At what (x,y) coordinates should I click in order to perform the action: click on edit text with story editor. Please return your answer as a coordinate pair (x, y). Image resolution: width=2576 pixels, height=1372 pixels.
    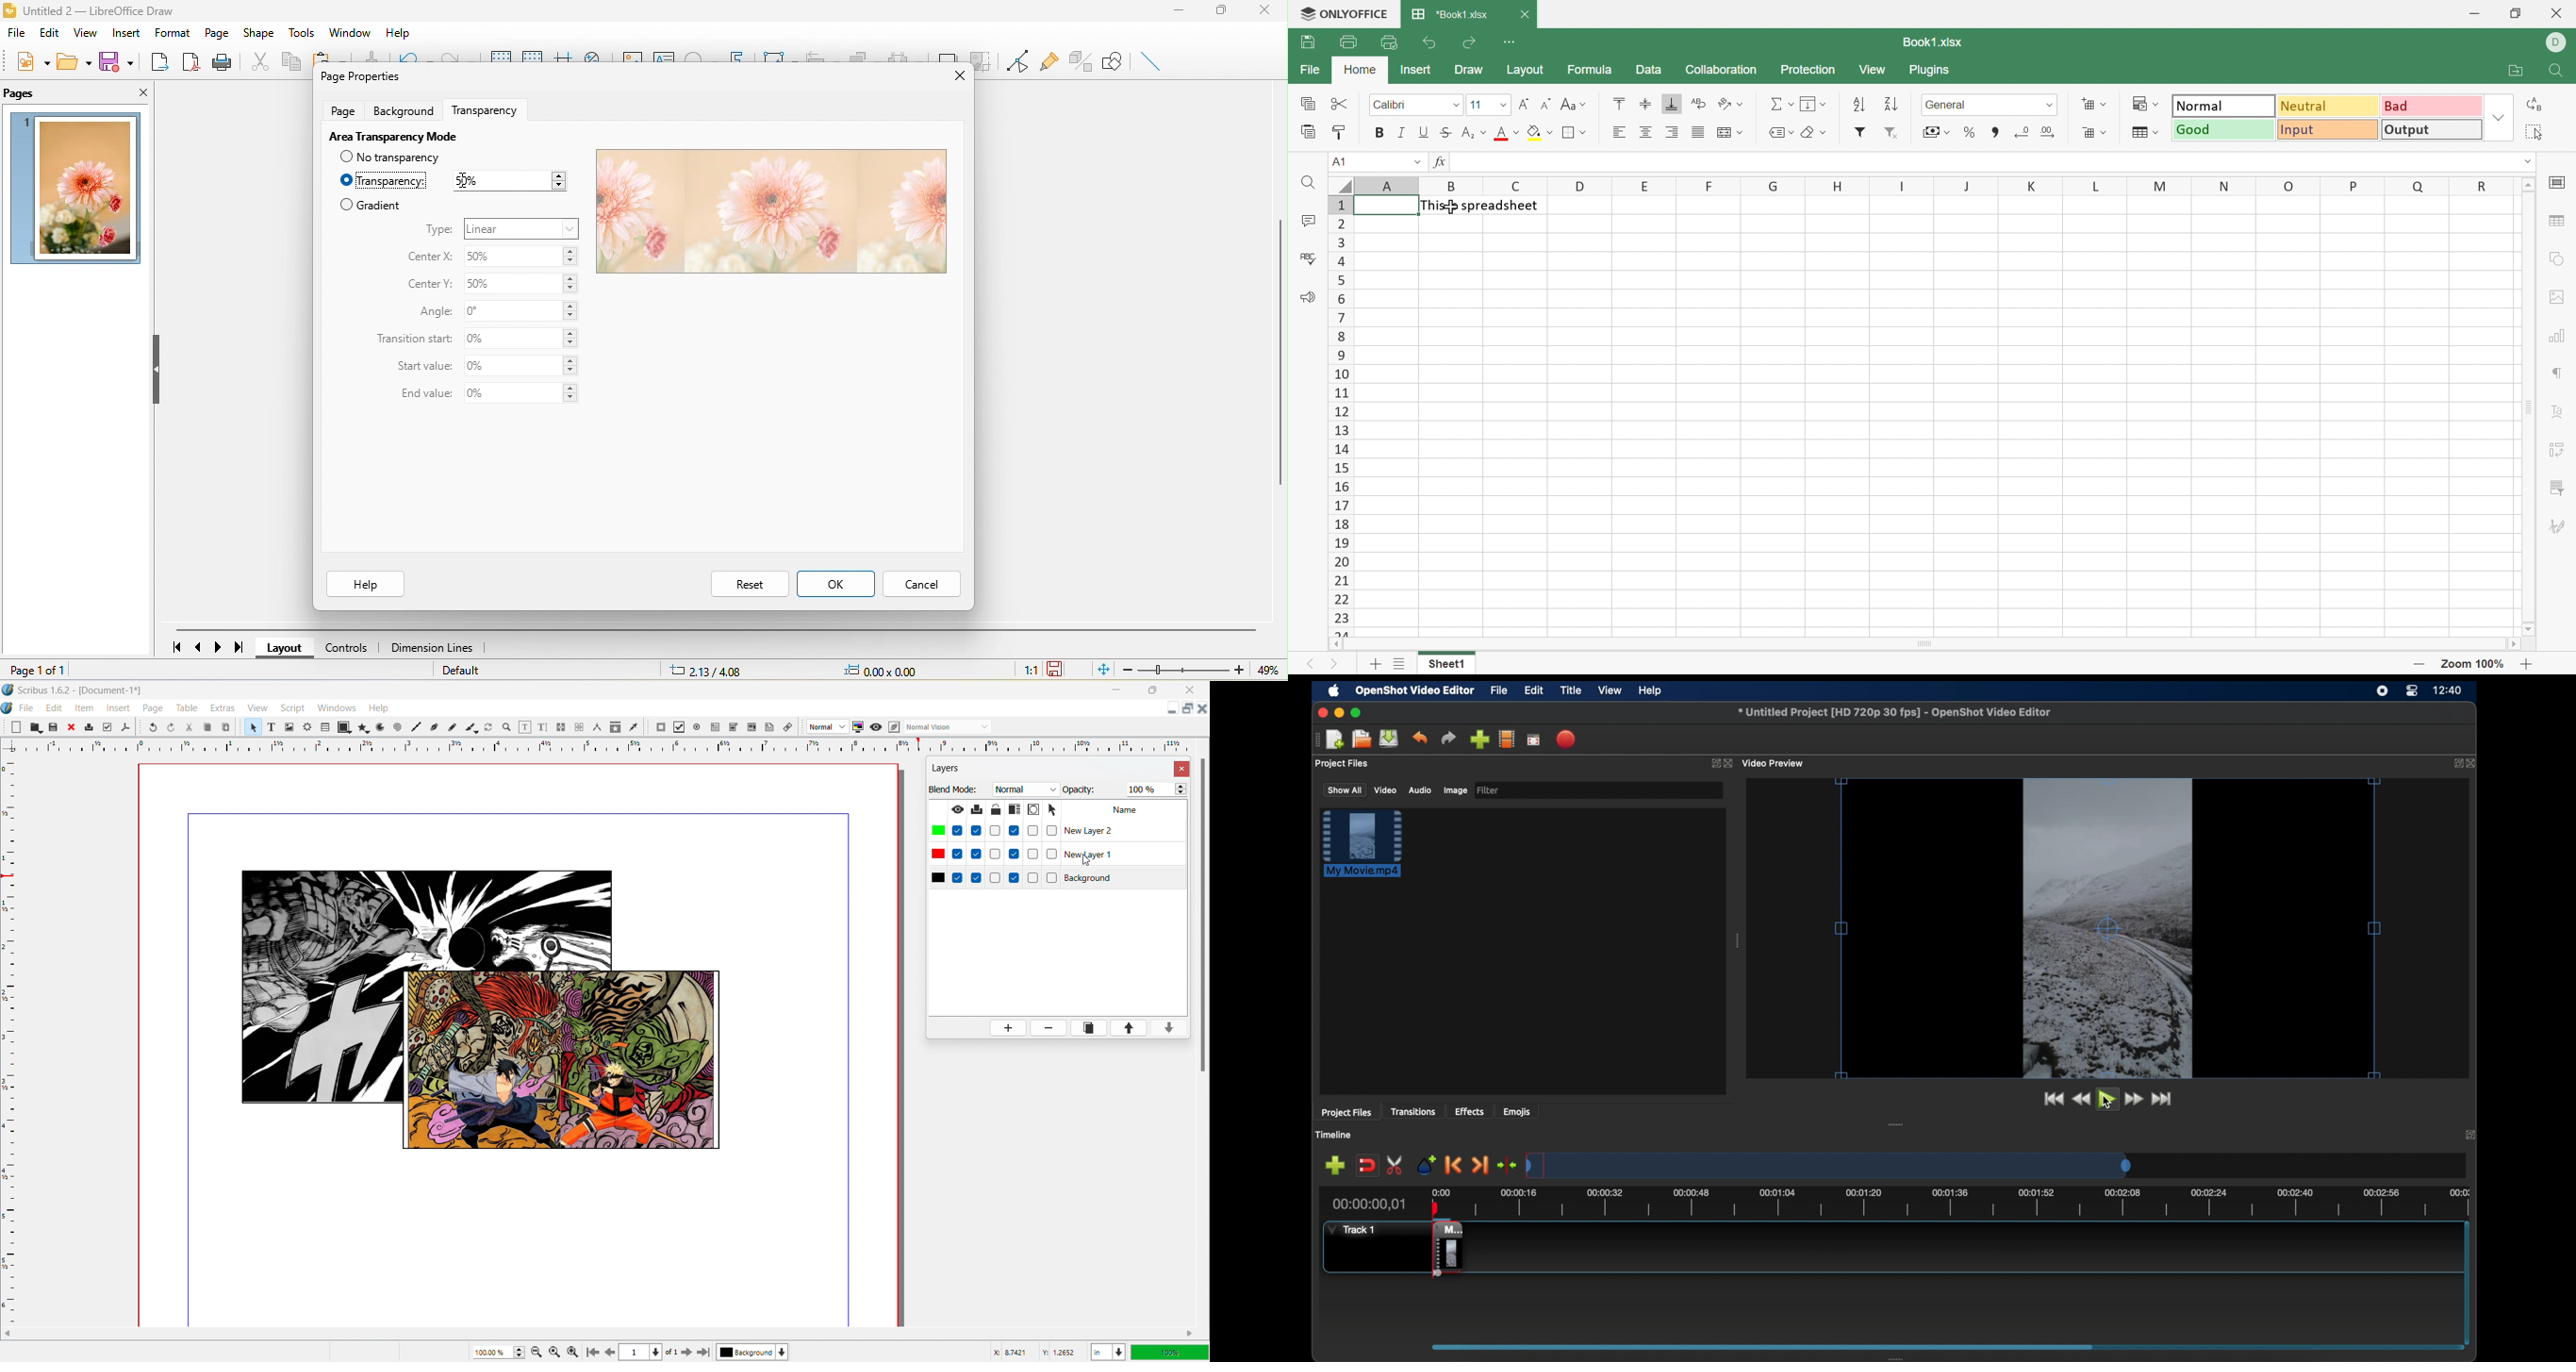
    Looking at the image, I should click on (543, 727).